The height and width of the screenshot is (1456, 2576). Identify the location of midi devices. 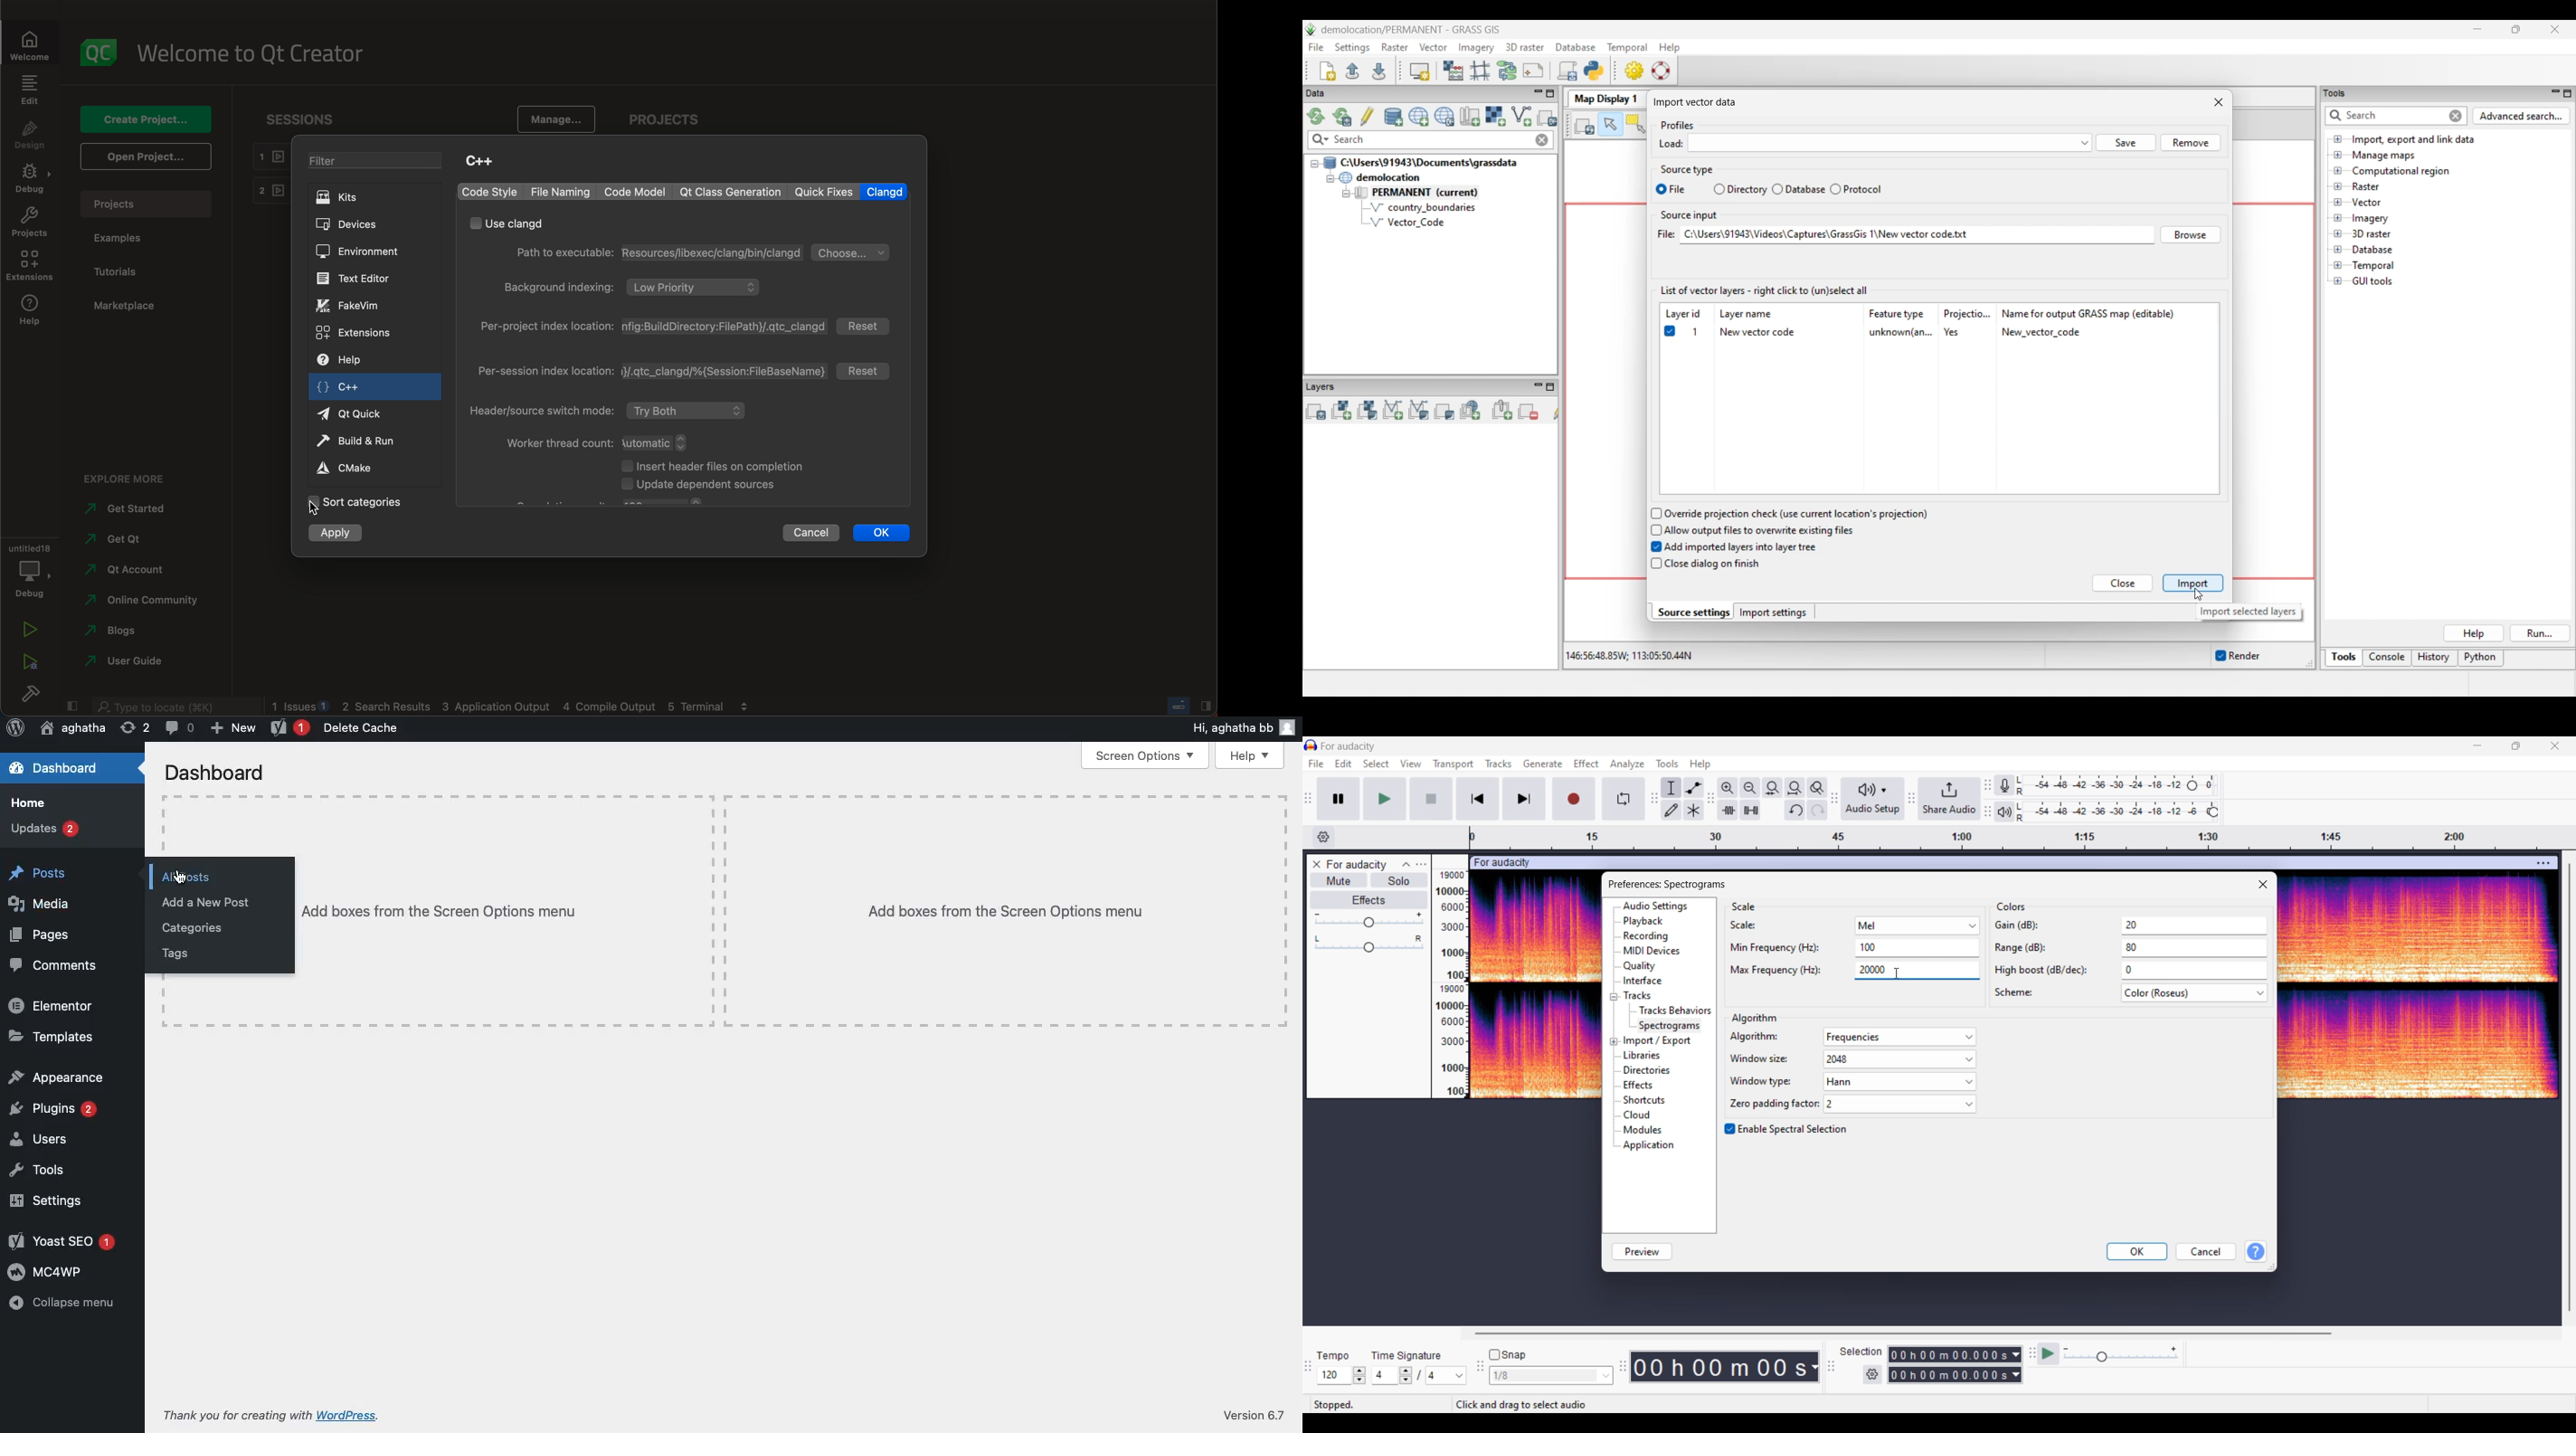
(1653, 951).